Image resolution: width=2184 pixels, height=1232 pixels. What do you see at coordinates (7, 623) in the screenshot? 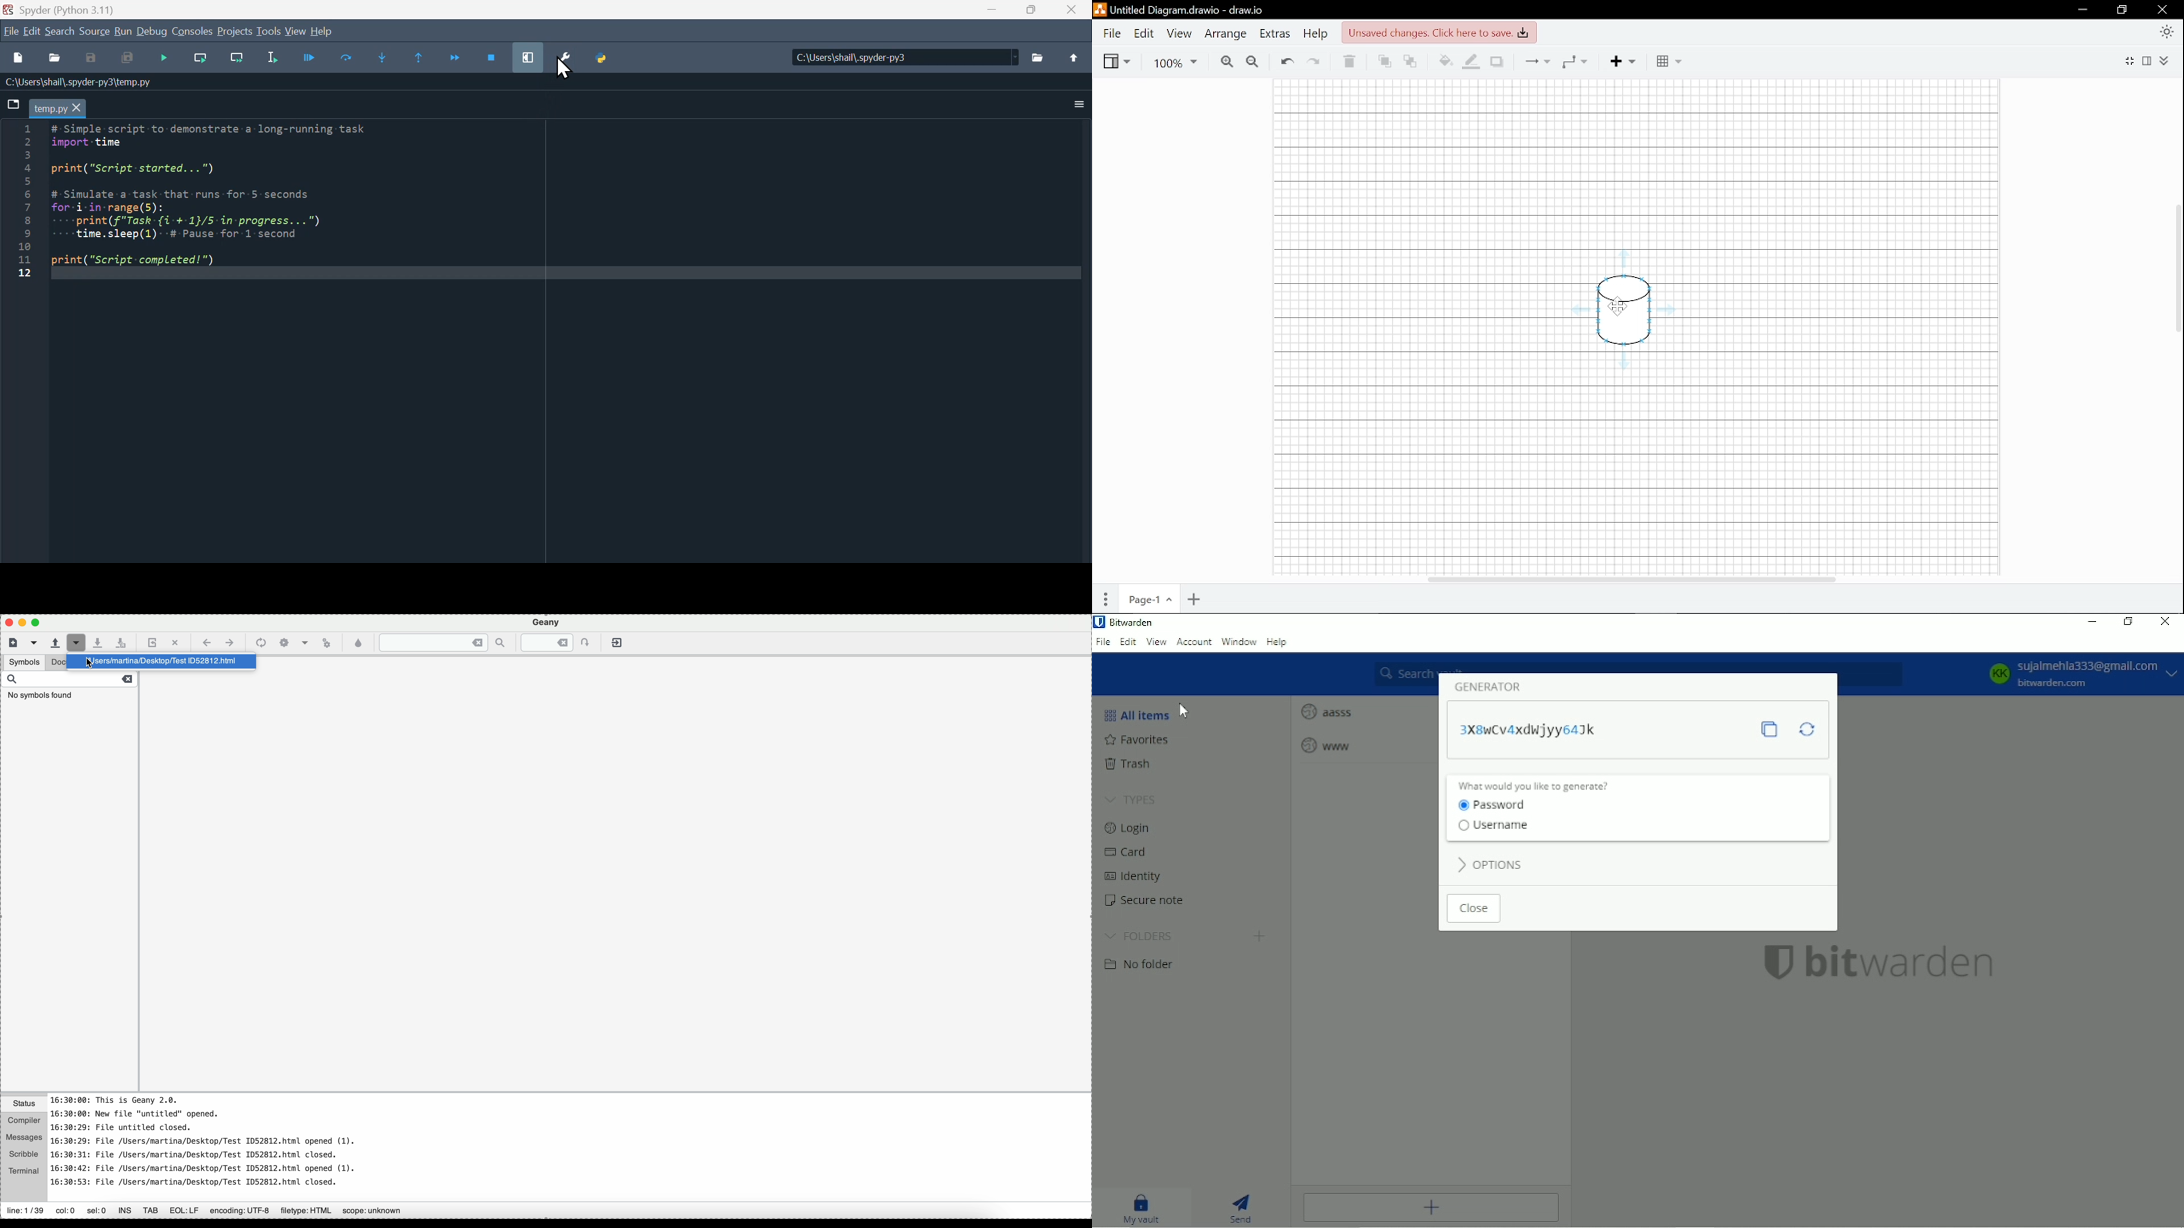
I see `close` at bounding box center [7, 623].